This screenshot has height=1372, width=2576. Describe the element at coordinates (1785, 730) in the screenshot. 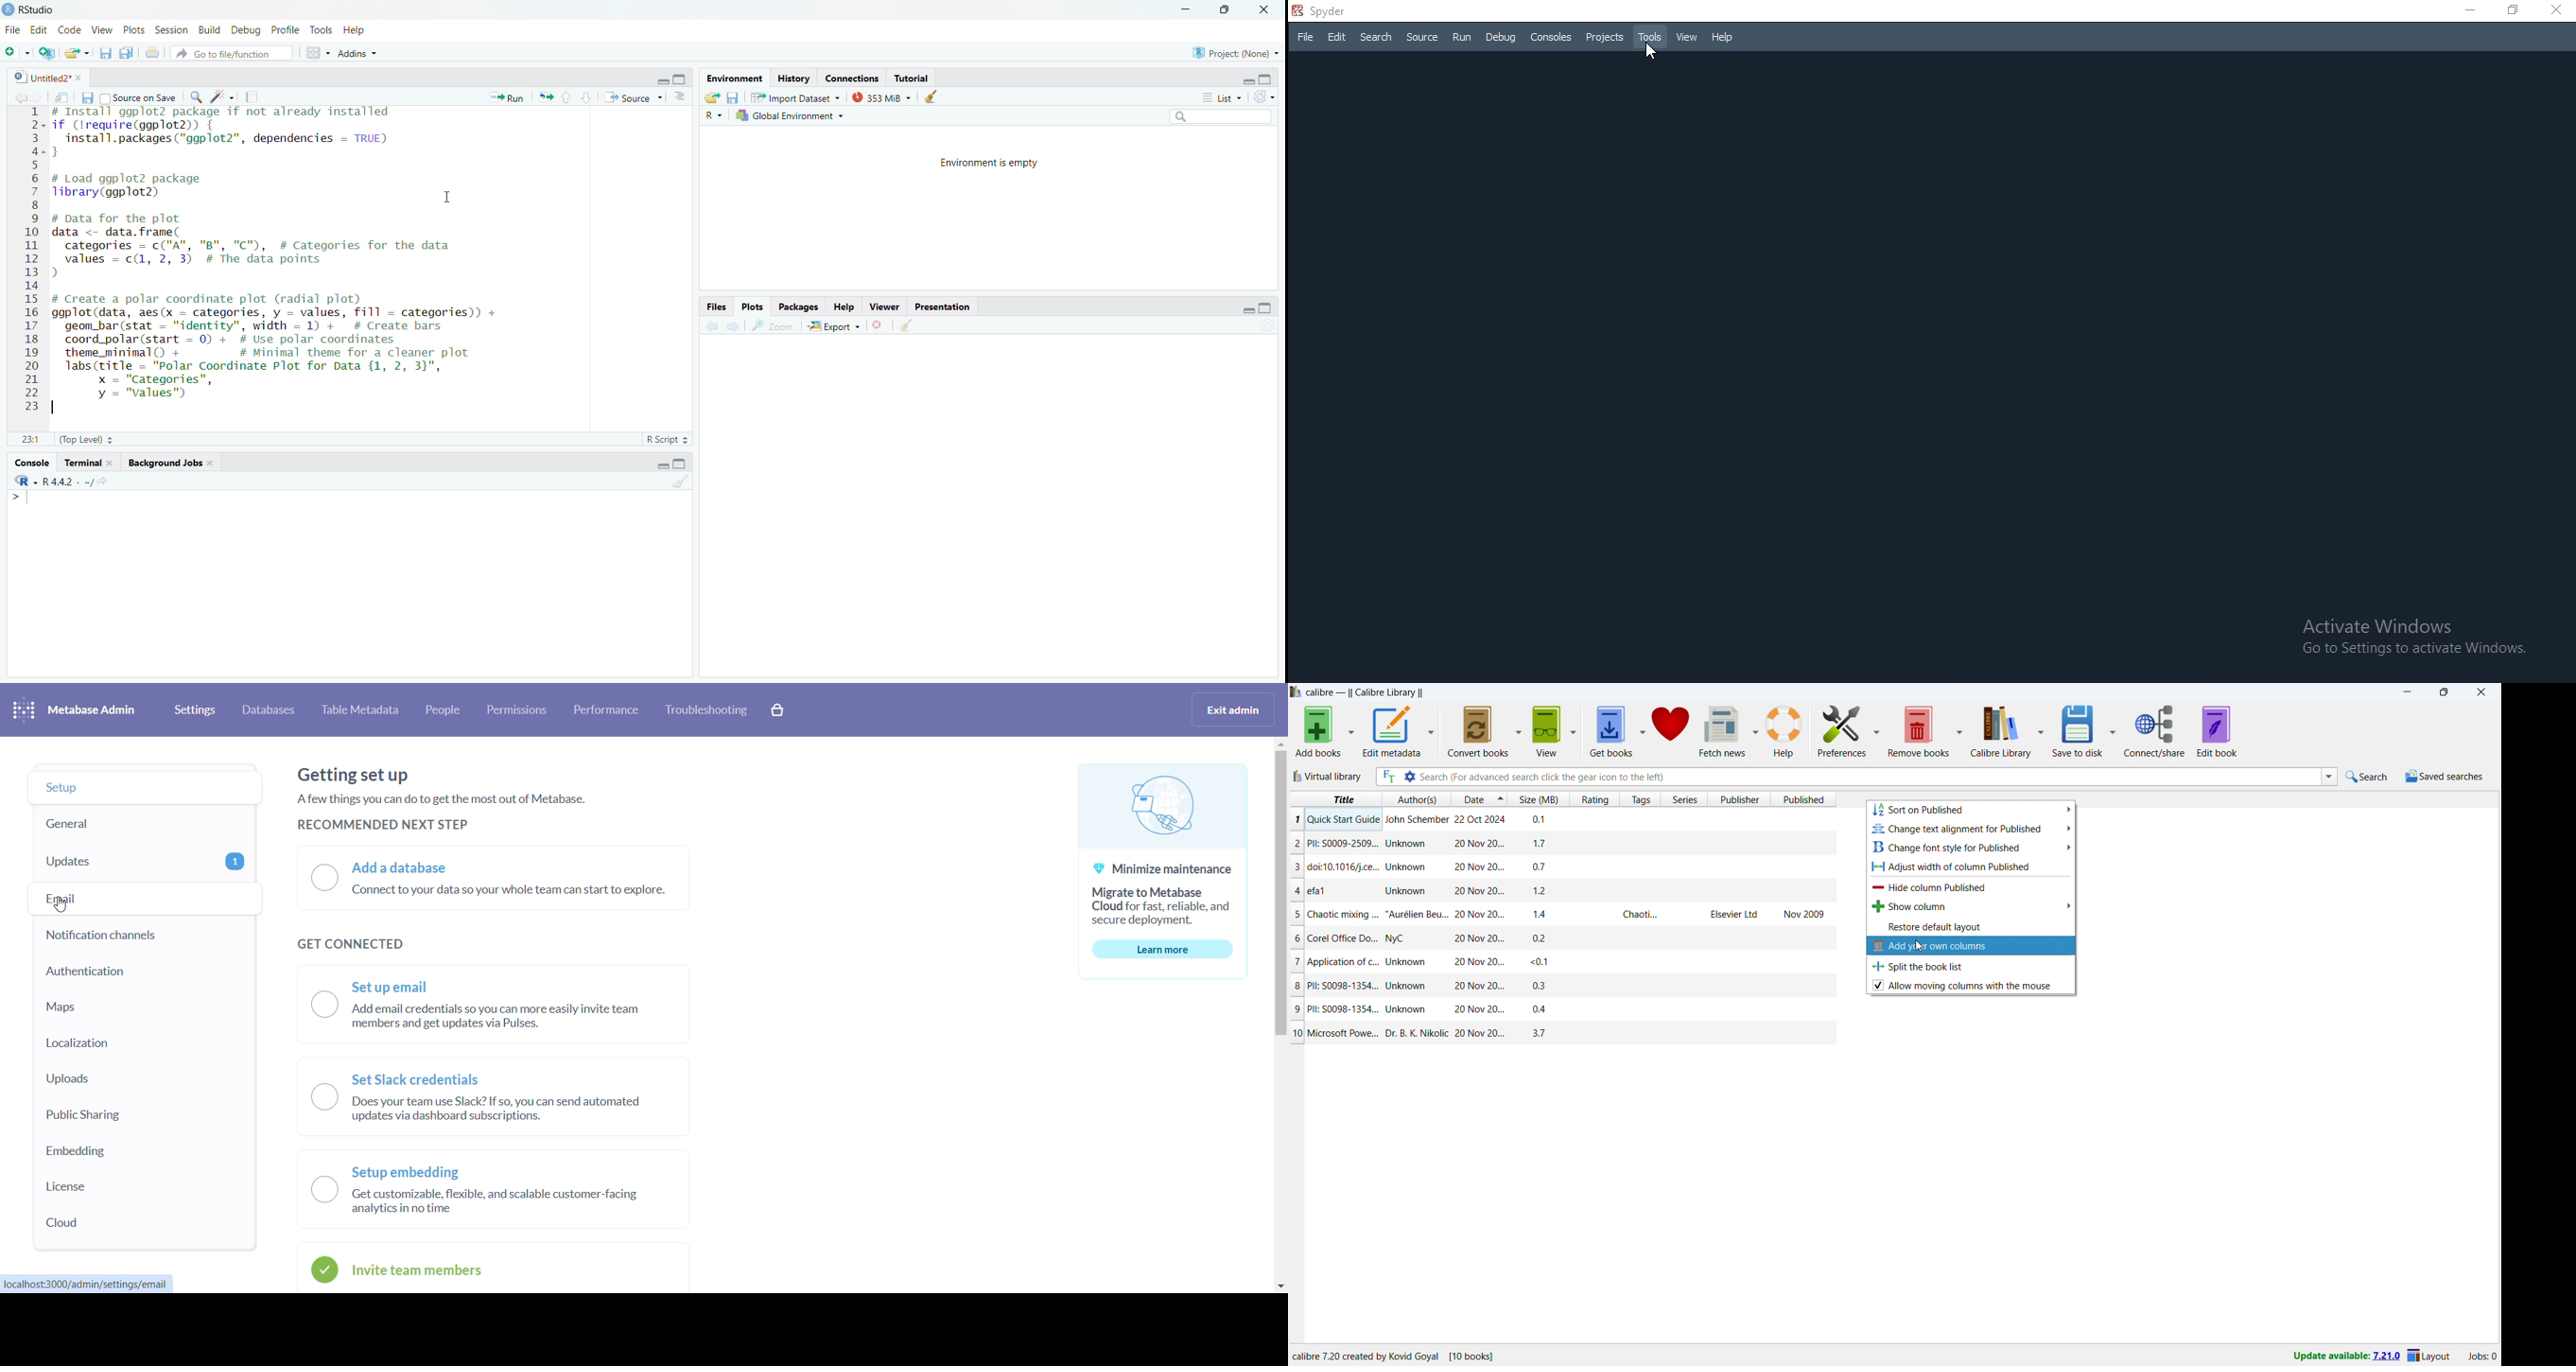

I see `help` at that location.